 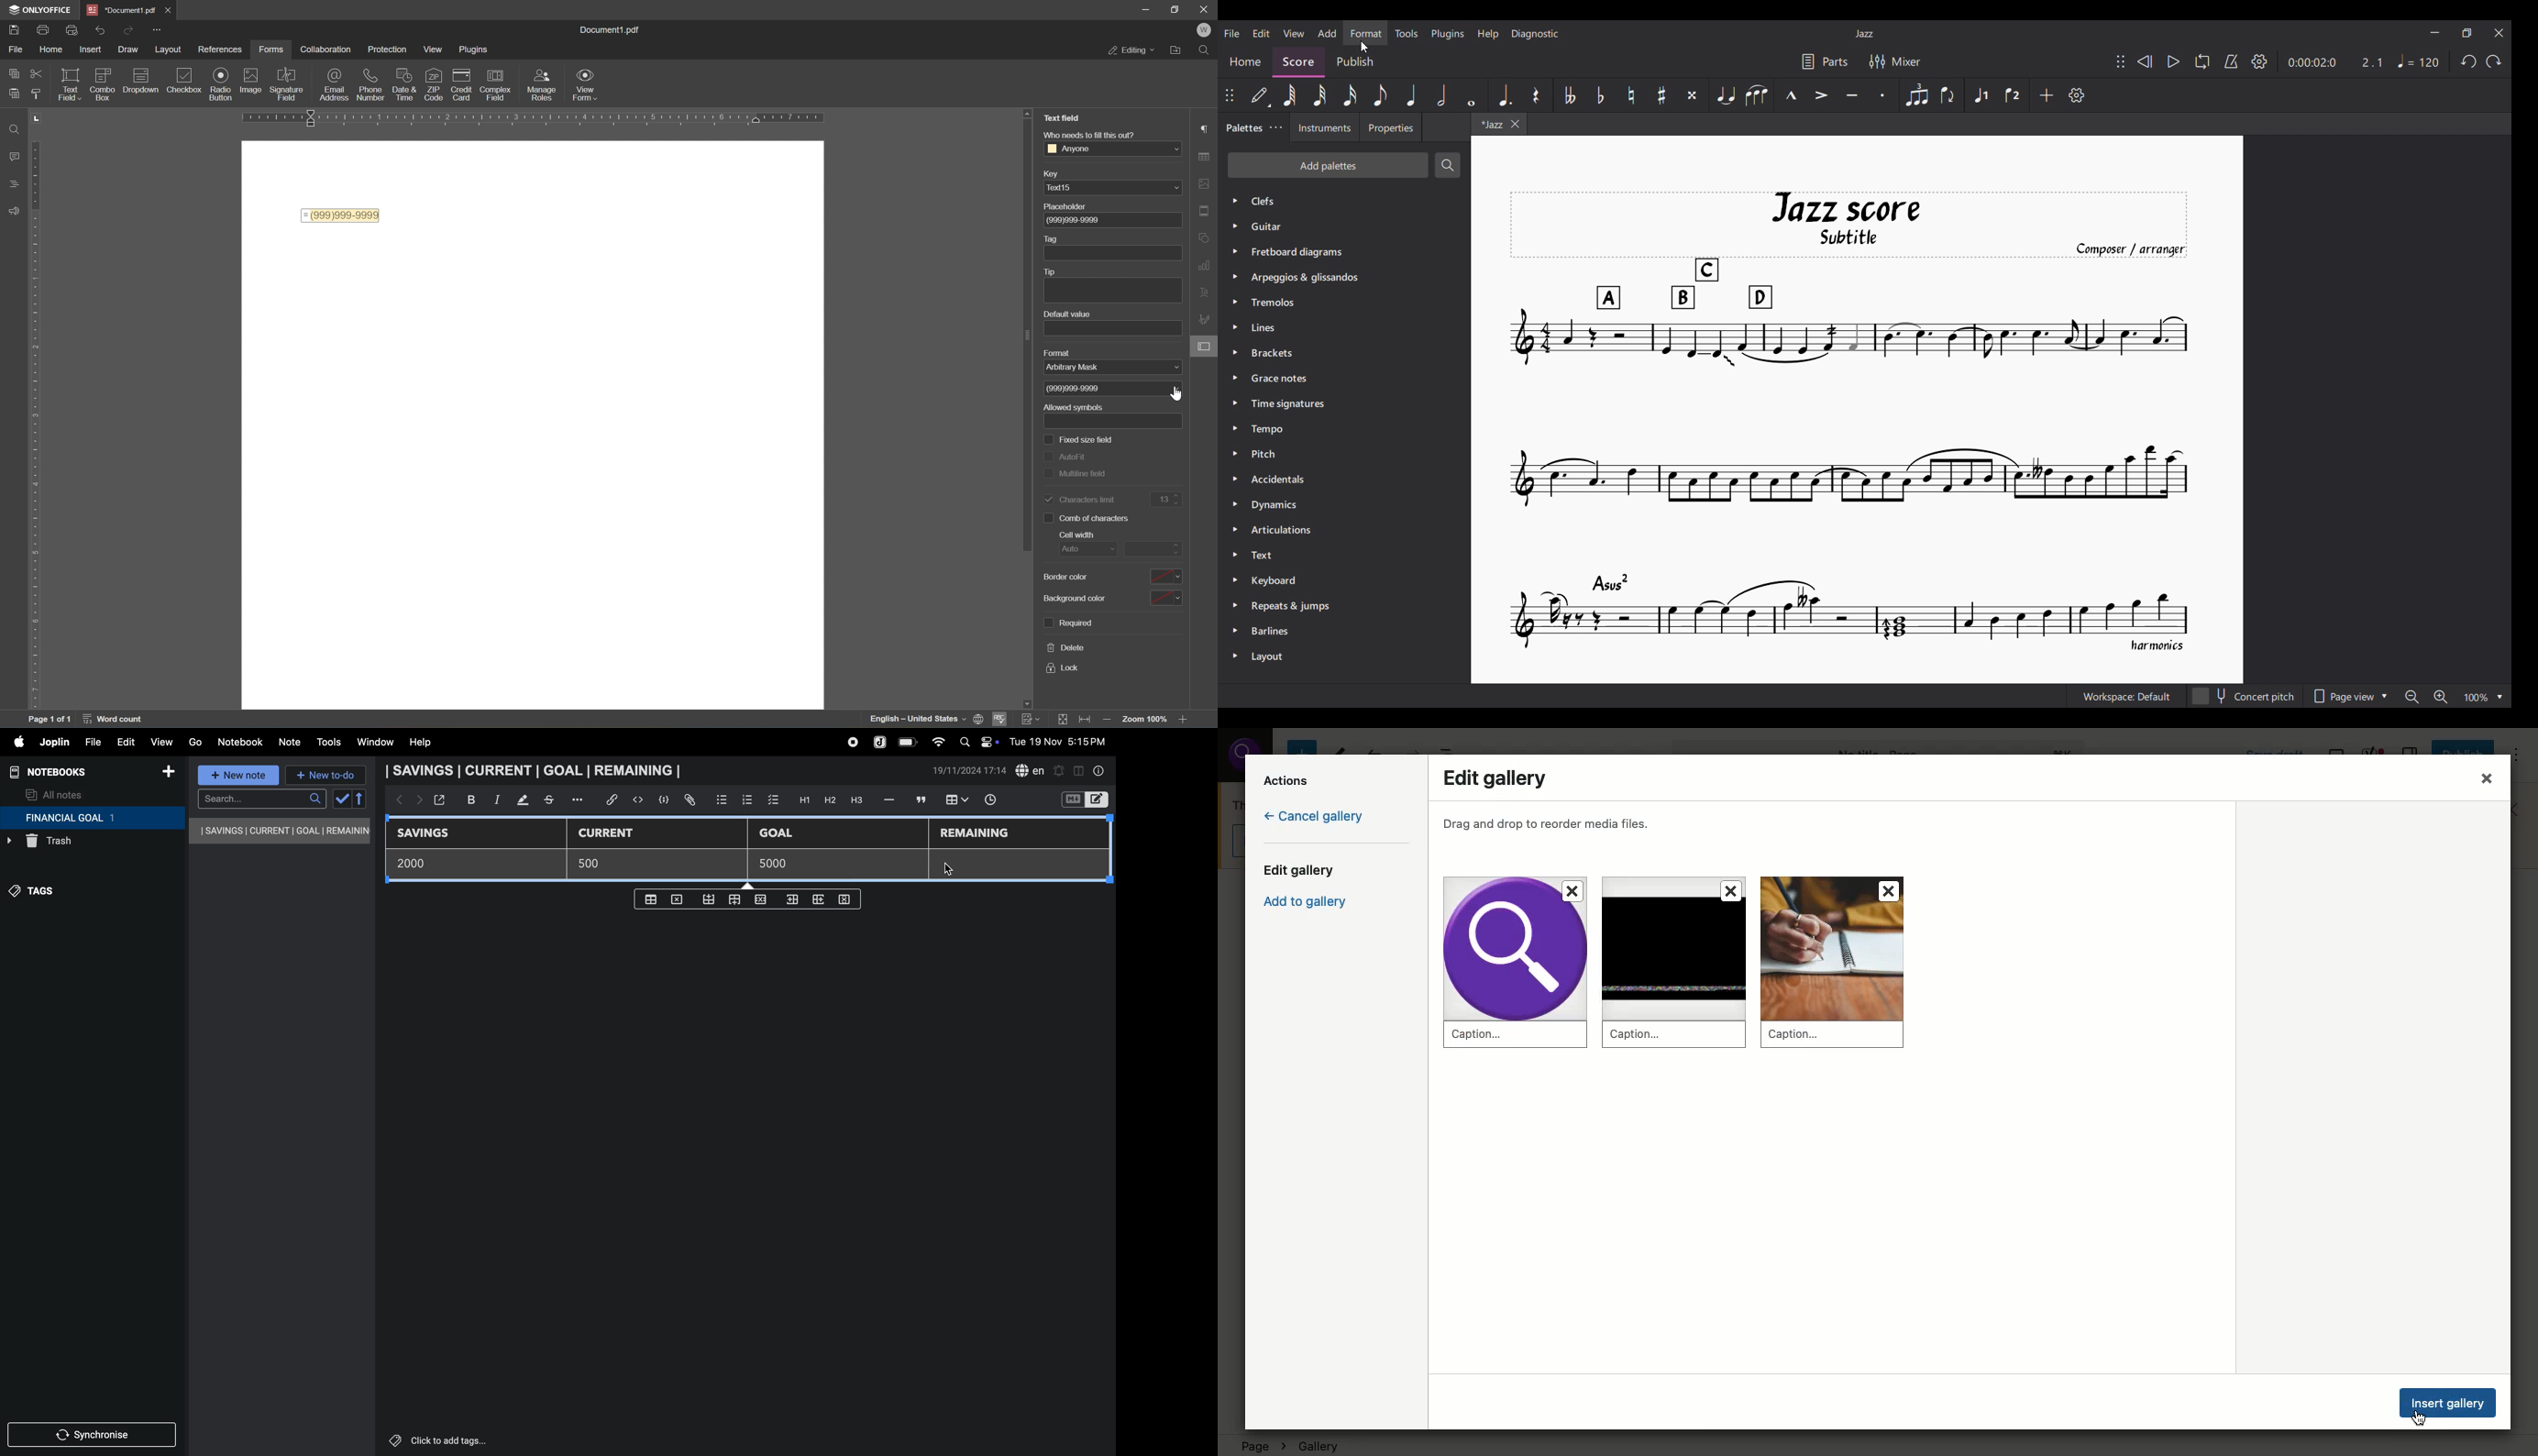 What do you see at coordinates (326, 776) in the screenshot?
I see `new to-do` at bounding box center [326, 776].